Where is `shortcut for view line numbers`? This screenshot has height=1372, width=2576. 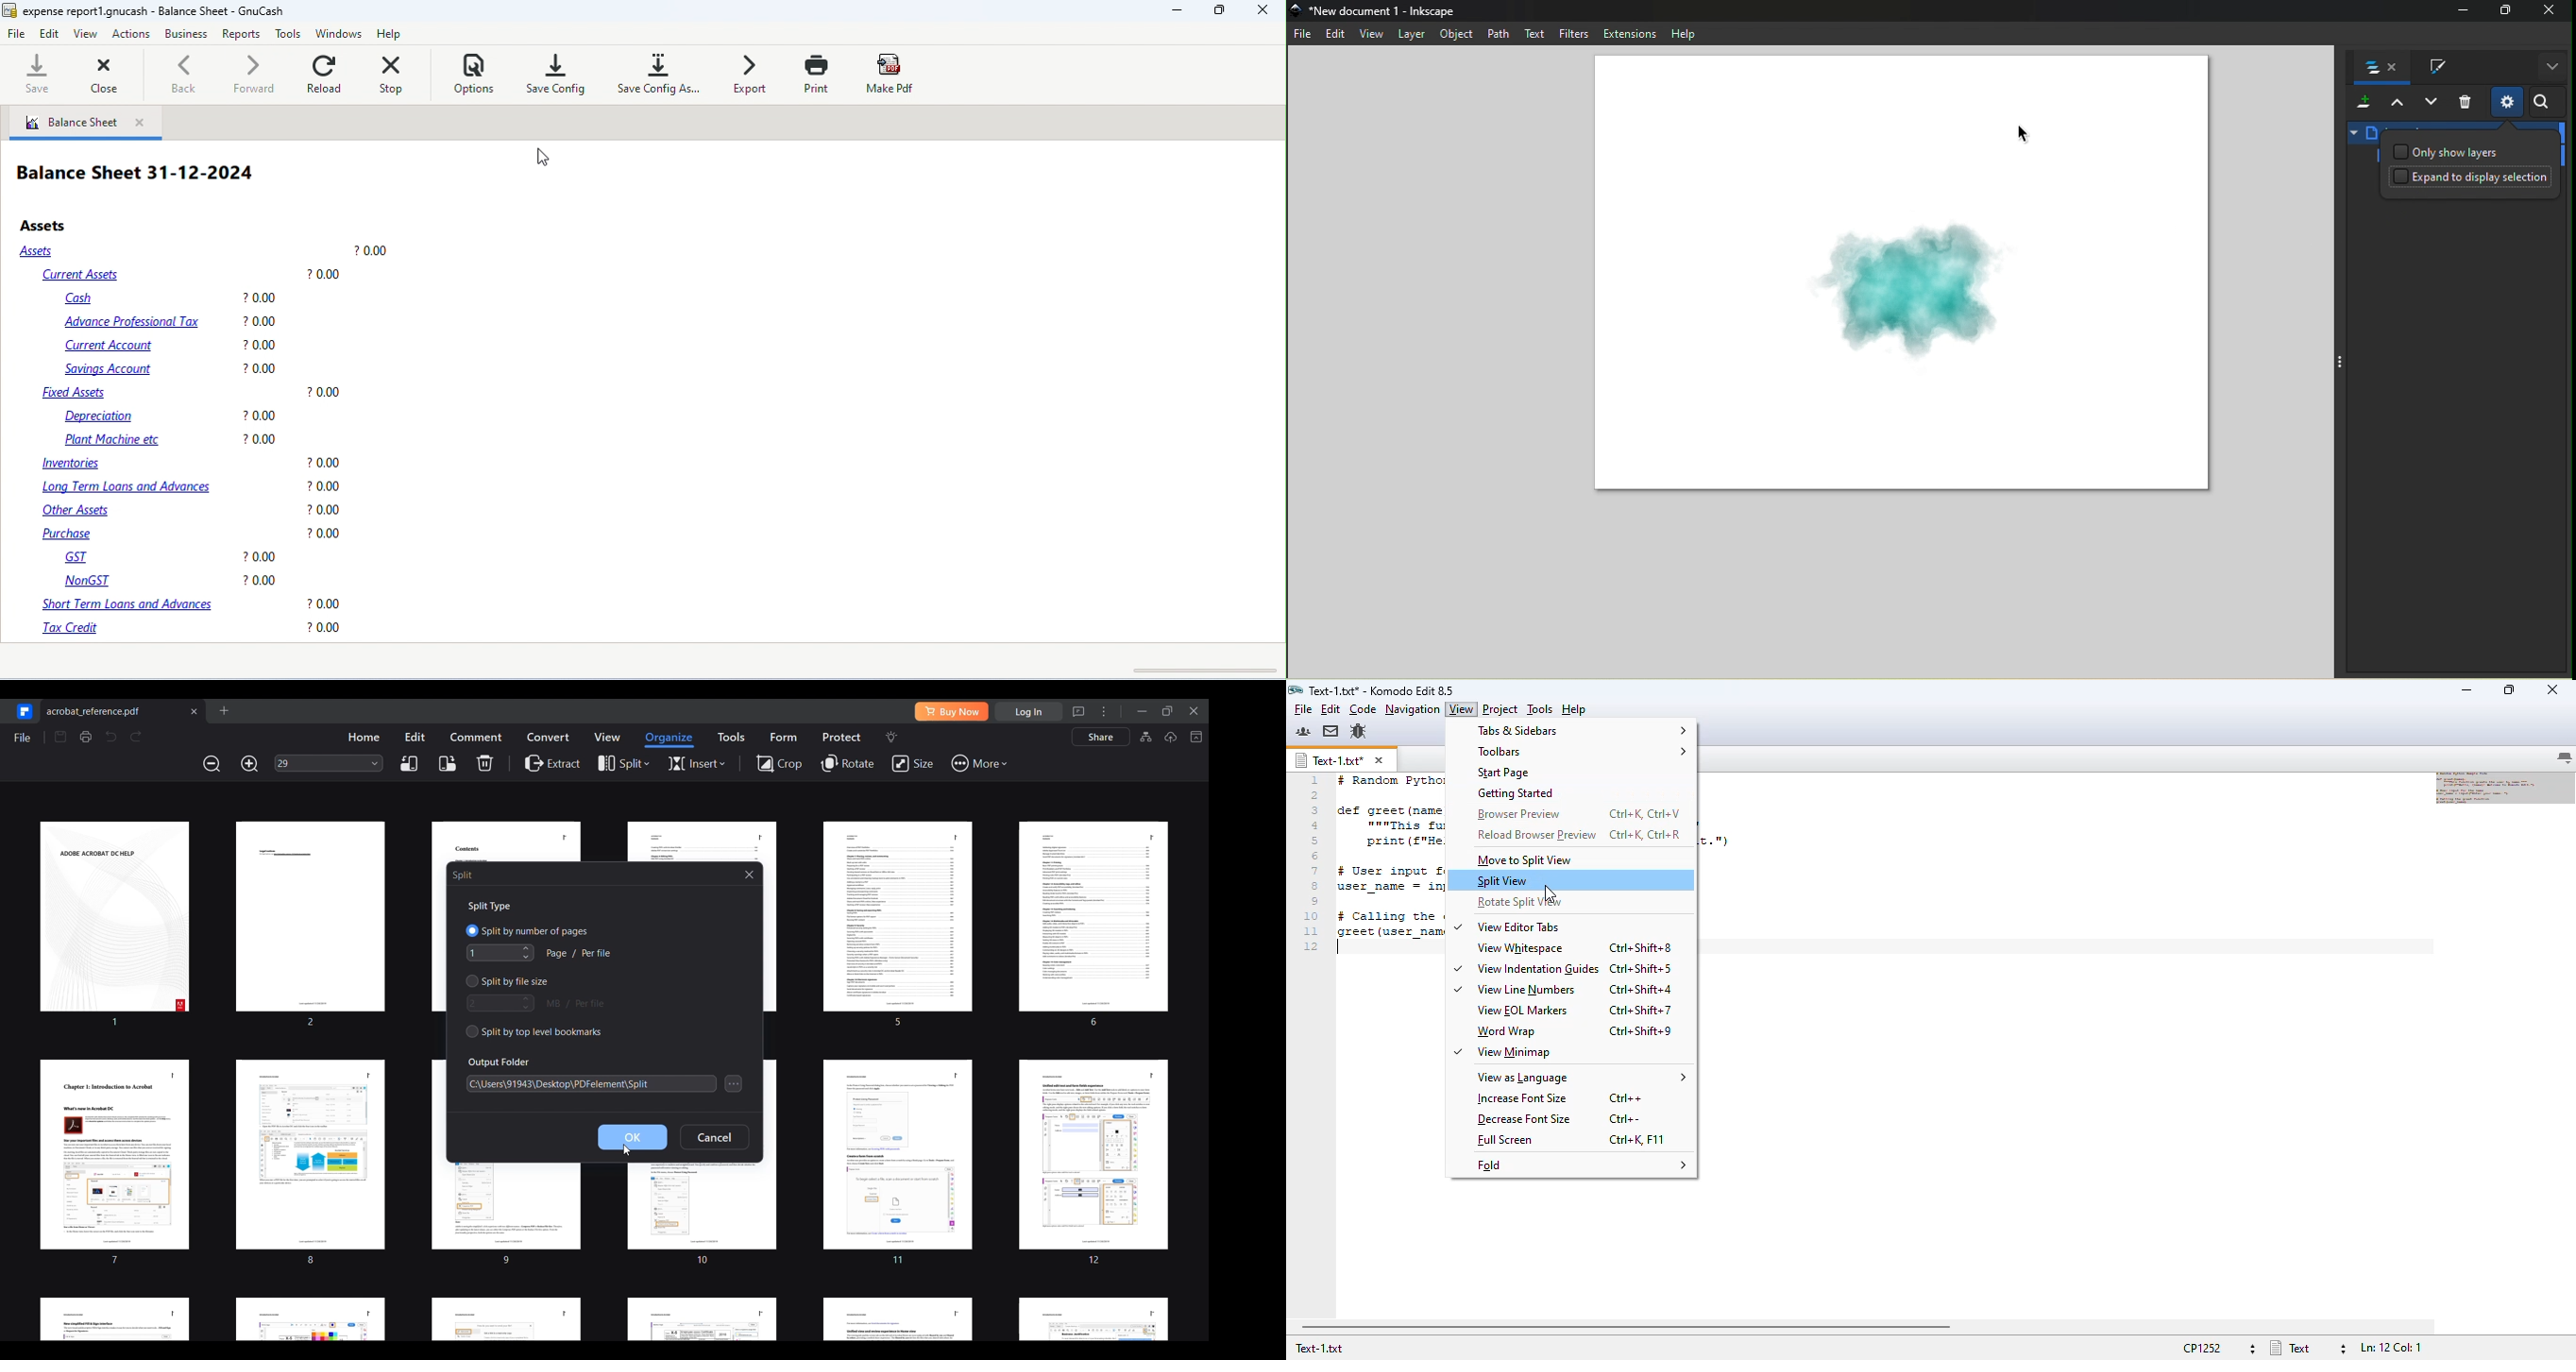 shortcut for view line numbers is located at coordinates (1640, 989).